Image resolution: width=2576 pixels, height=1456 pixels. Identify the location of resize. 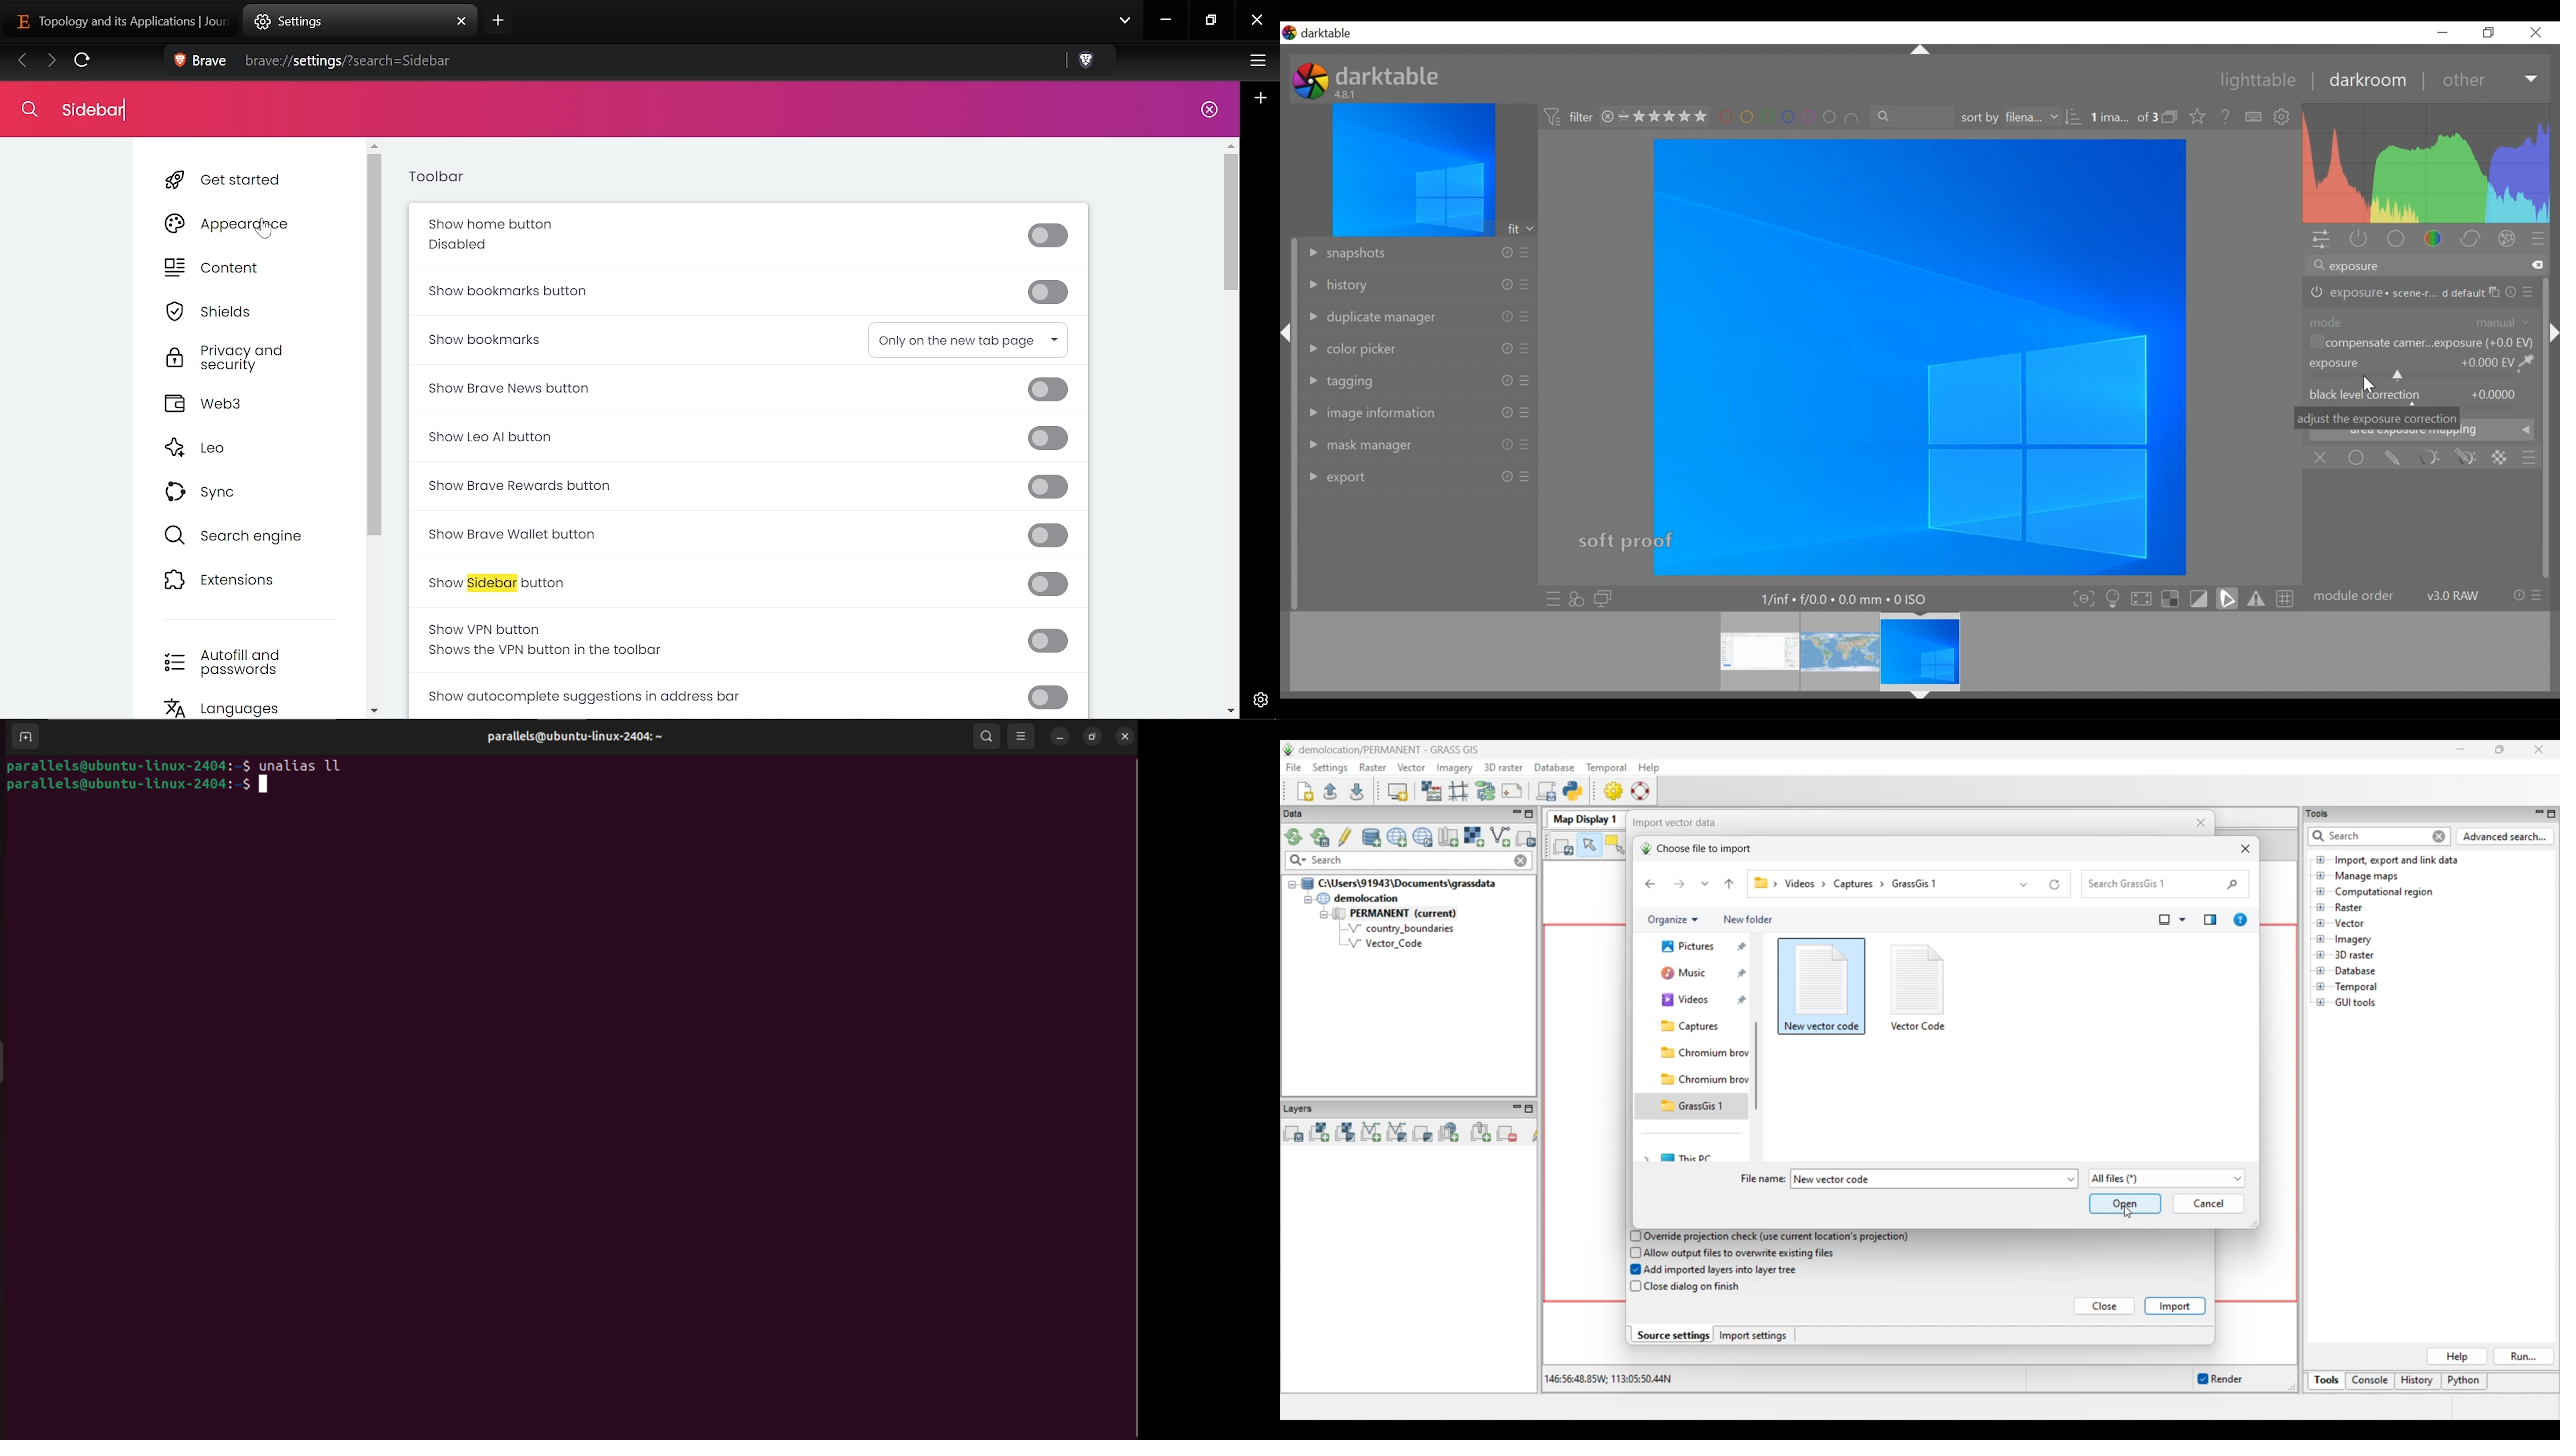
(1092, 734).